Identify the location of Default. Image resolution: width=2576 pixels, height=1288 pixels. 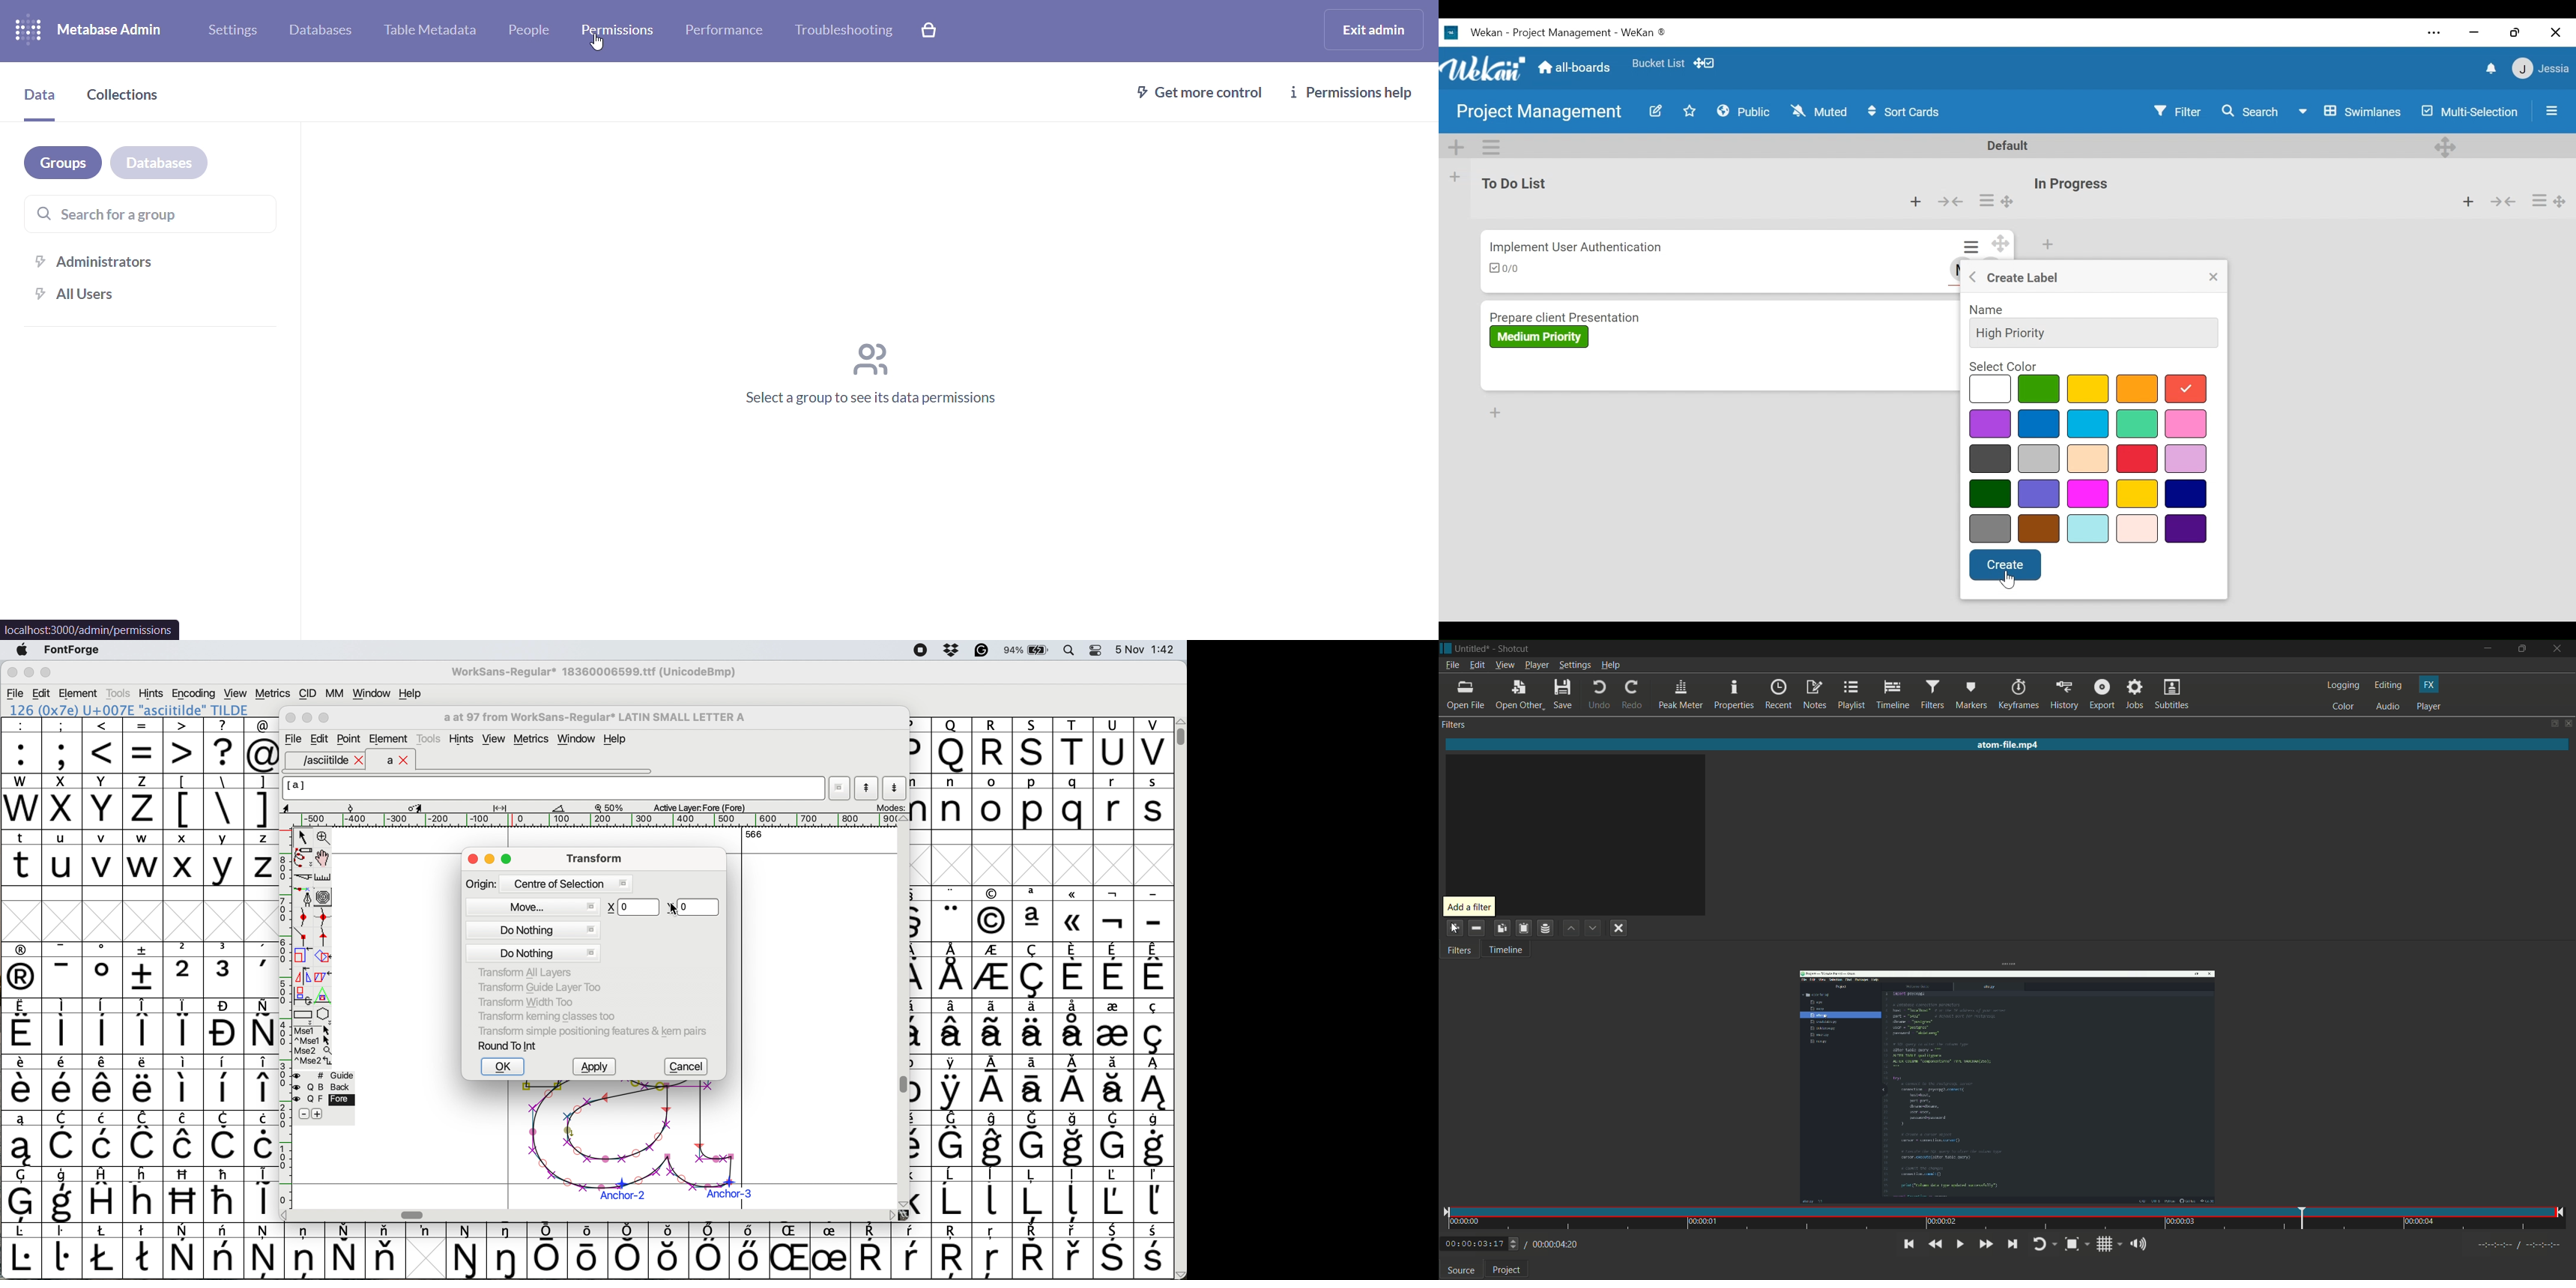
(2010, 145).